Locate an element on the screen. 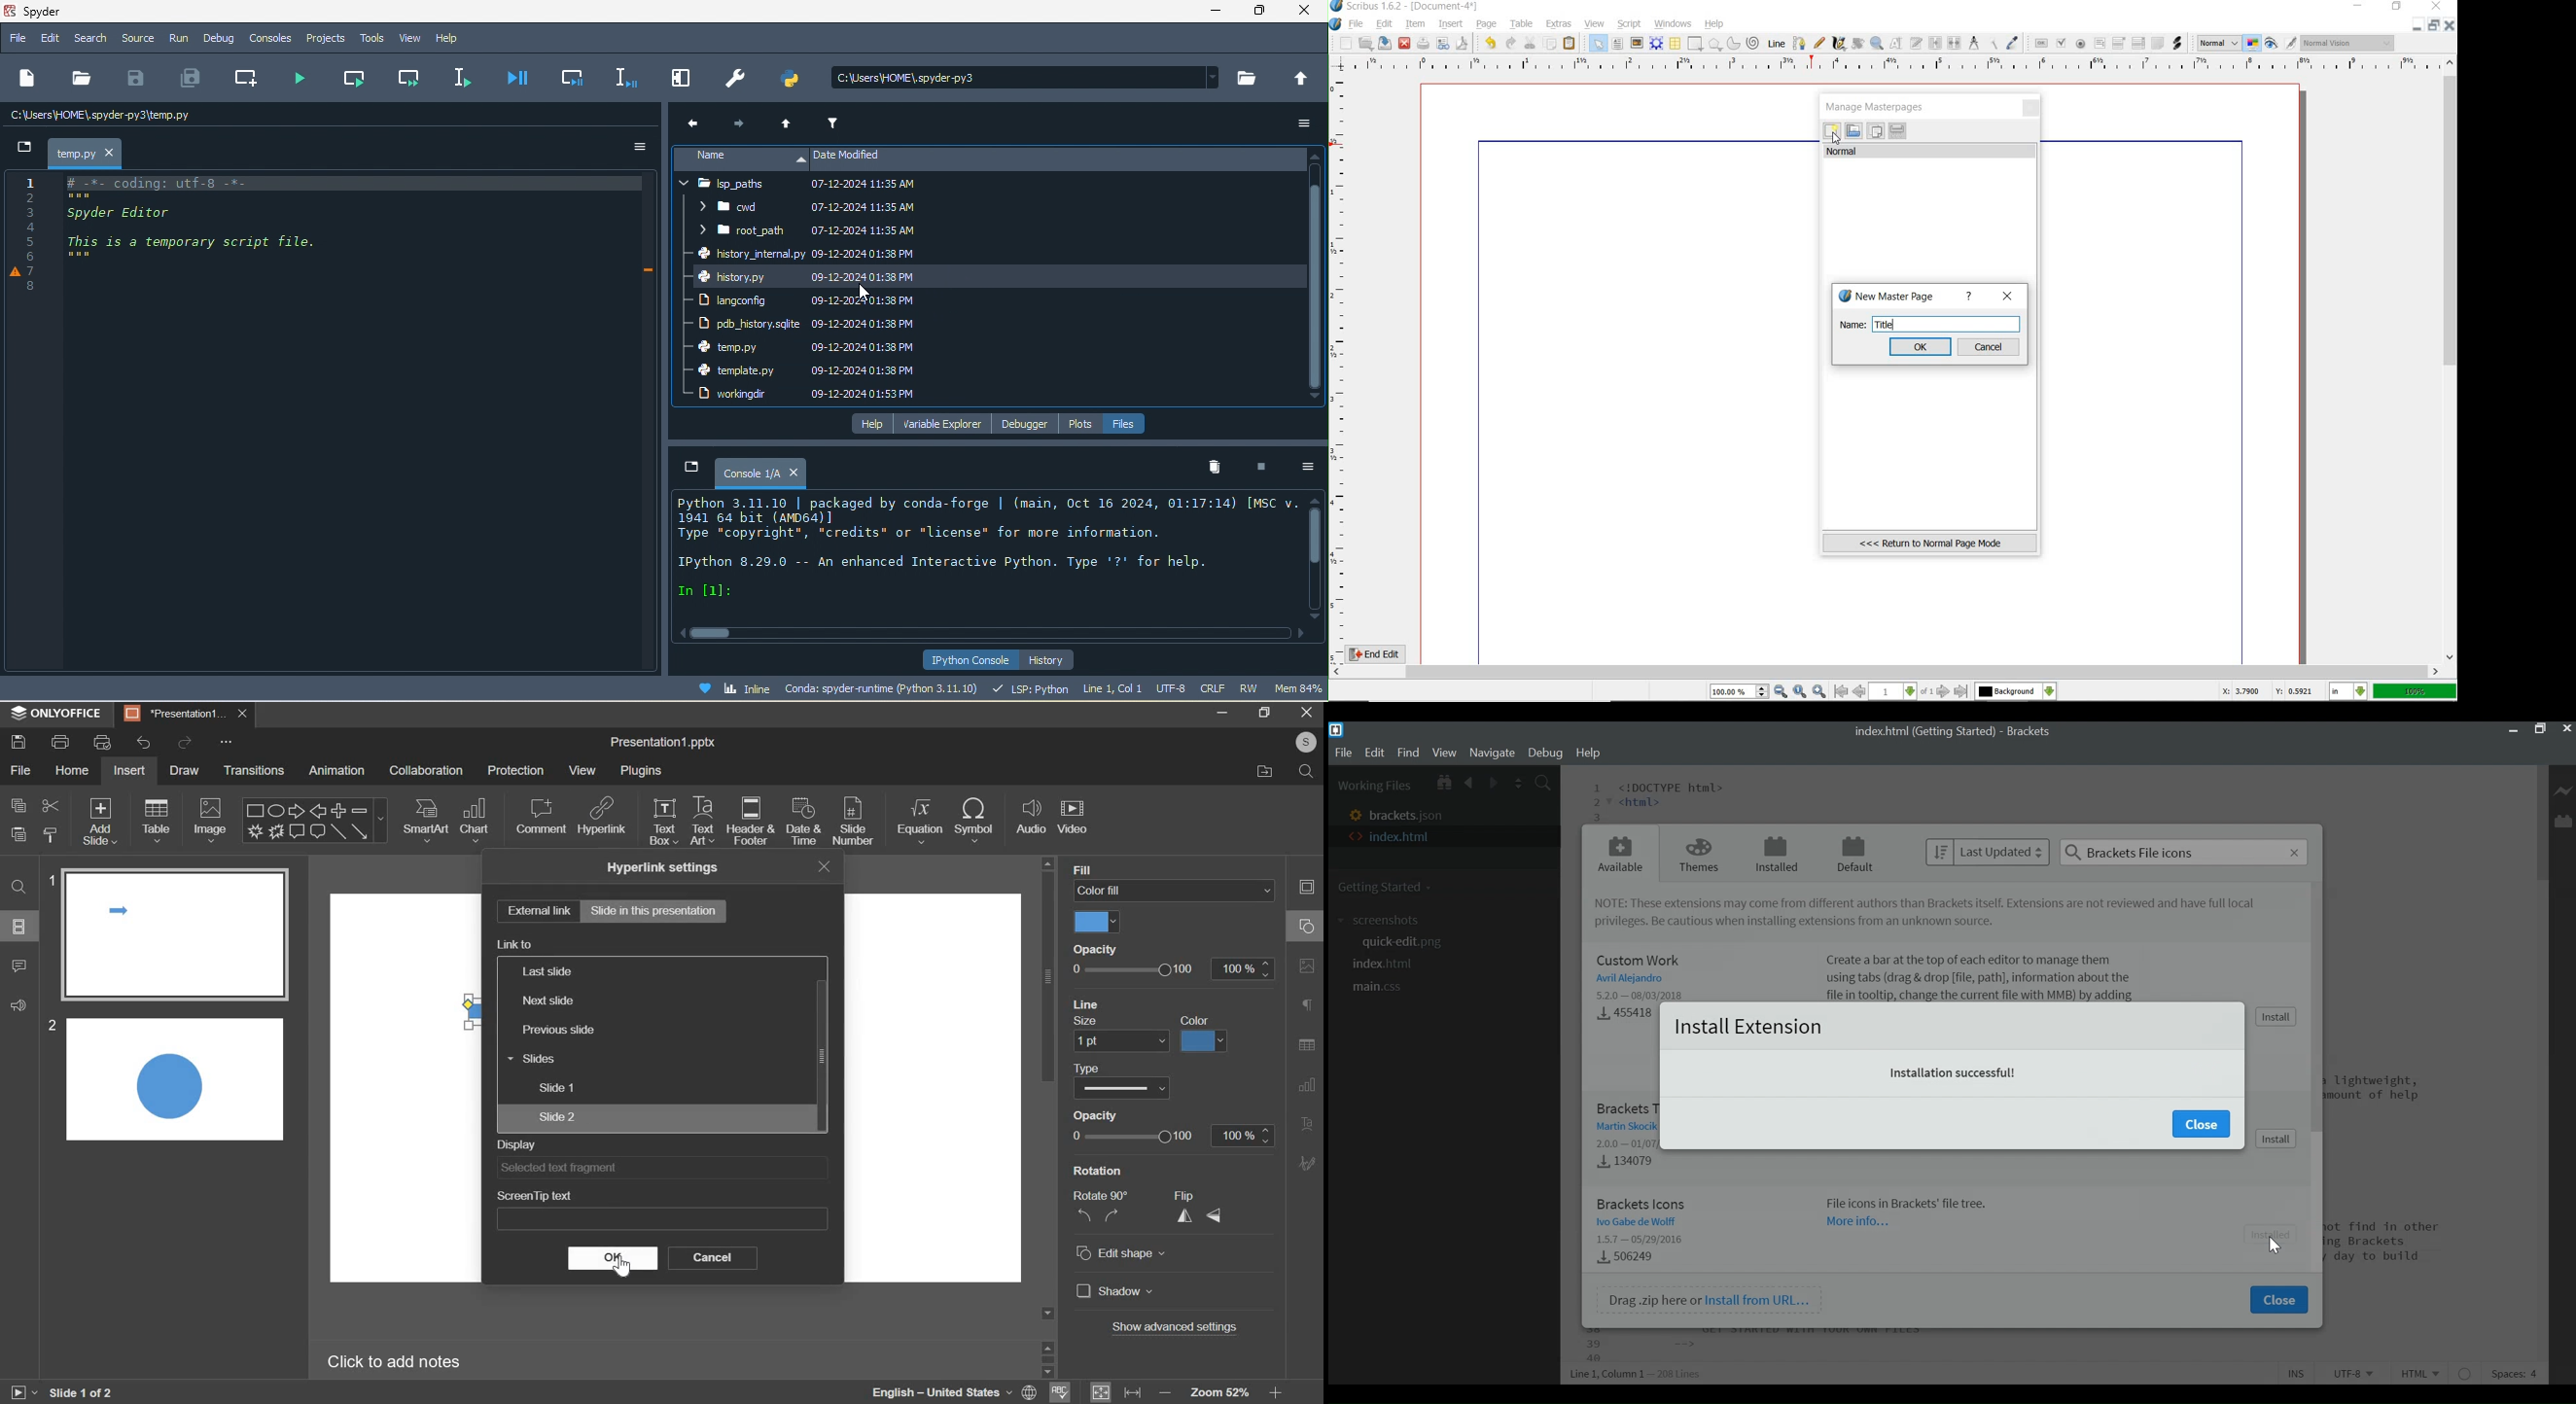  cwd is located at coordinates (741, 209).